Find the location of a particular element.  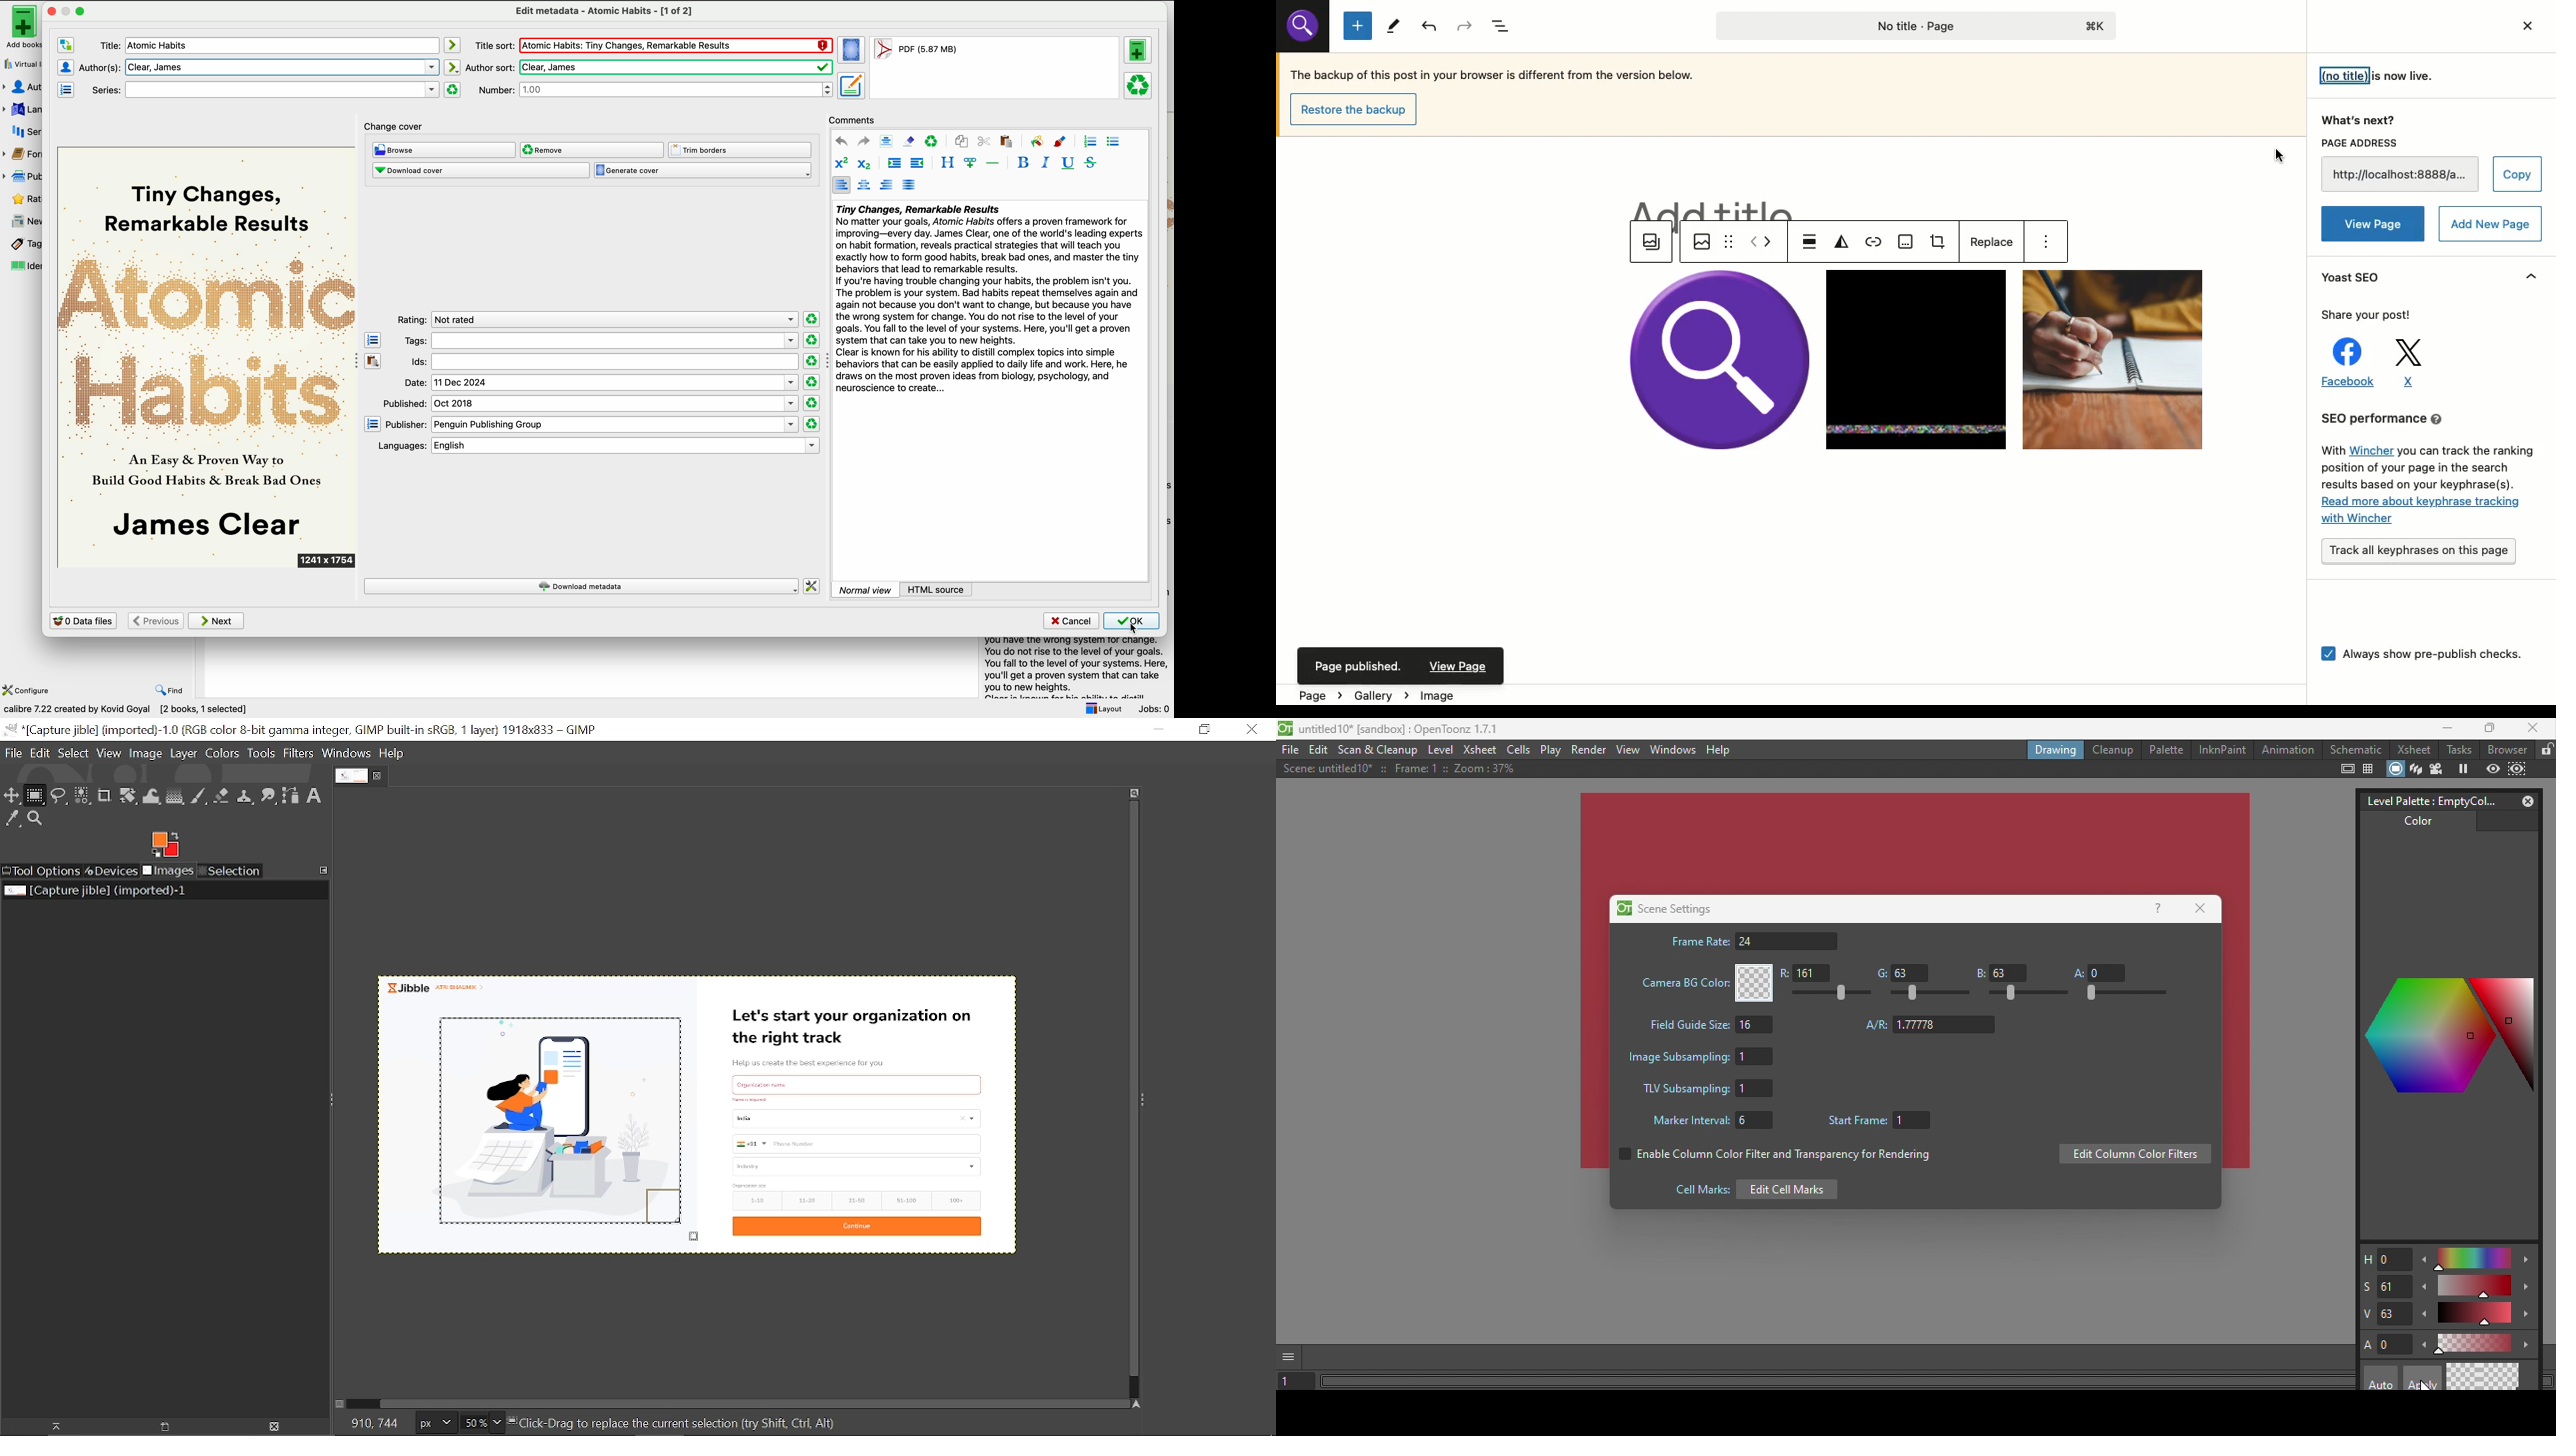

Help is located at coordinates (393, 754).